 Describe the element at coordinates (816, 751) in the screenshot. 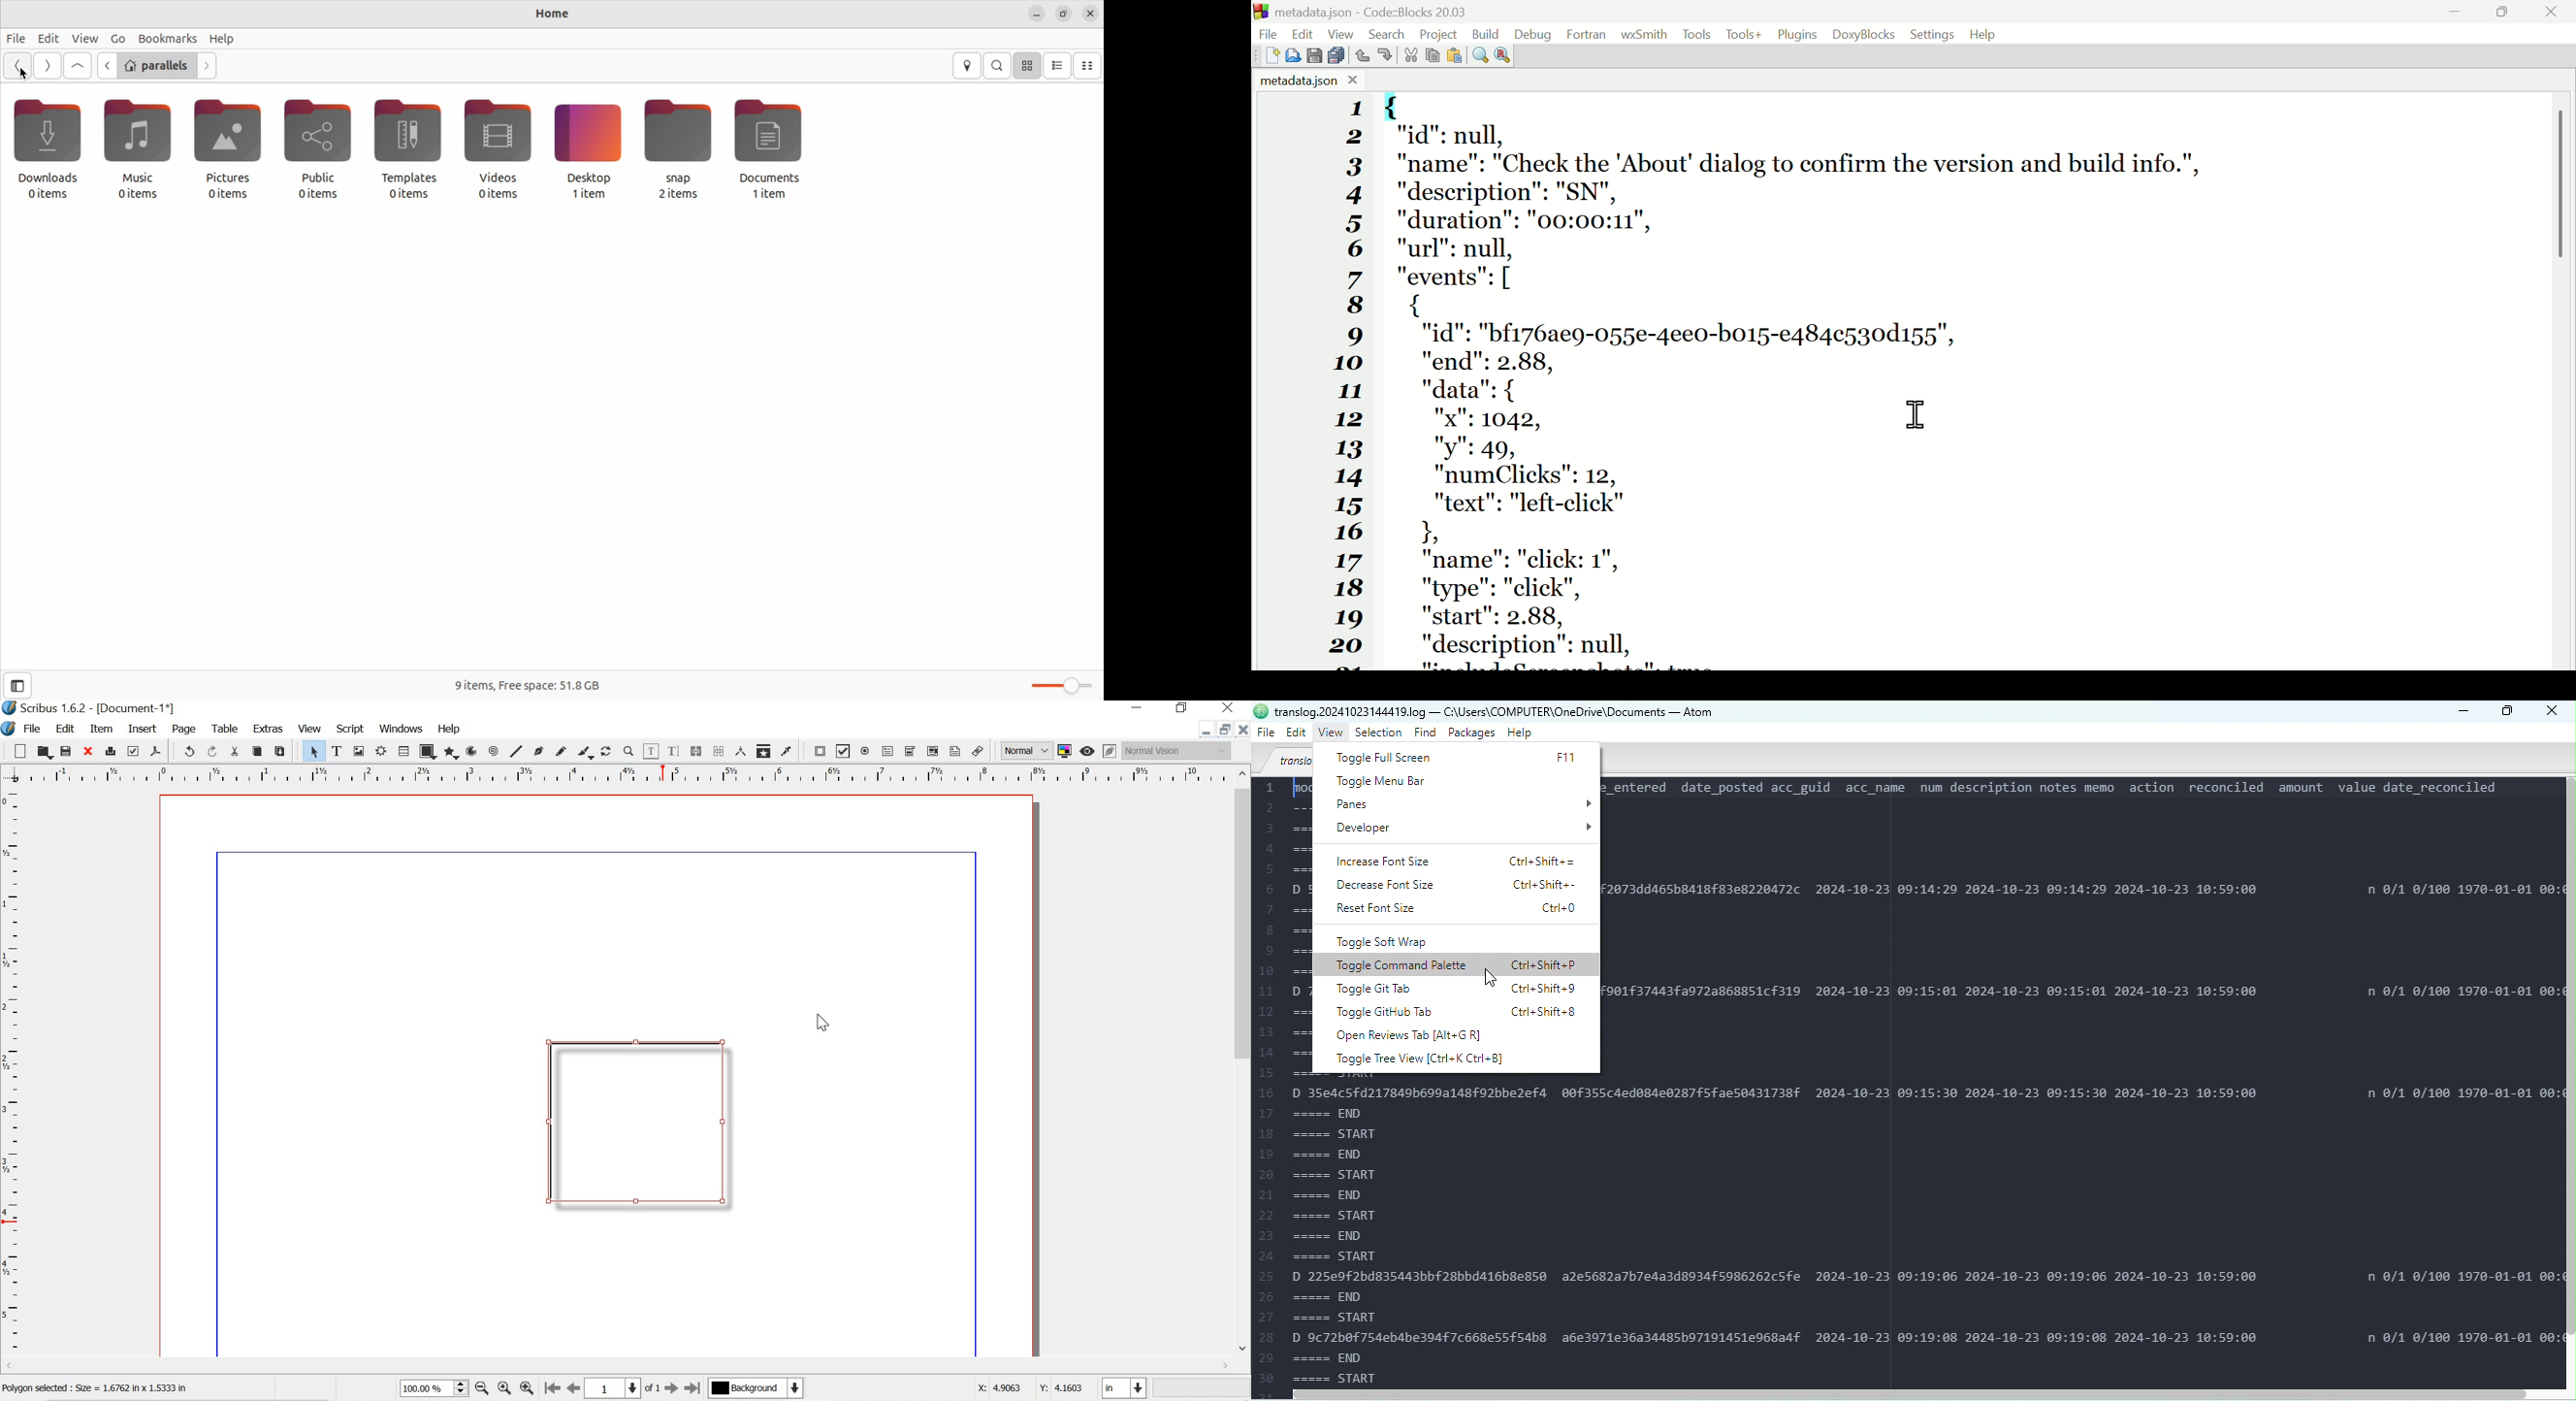

I see `pdf push button` at that location.